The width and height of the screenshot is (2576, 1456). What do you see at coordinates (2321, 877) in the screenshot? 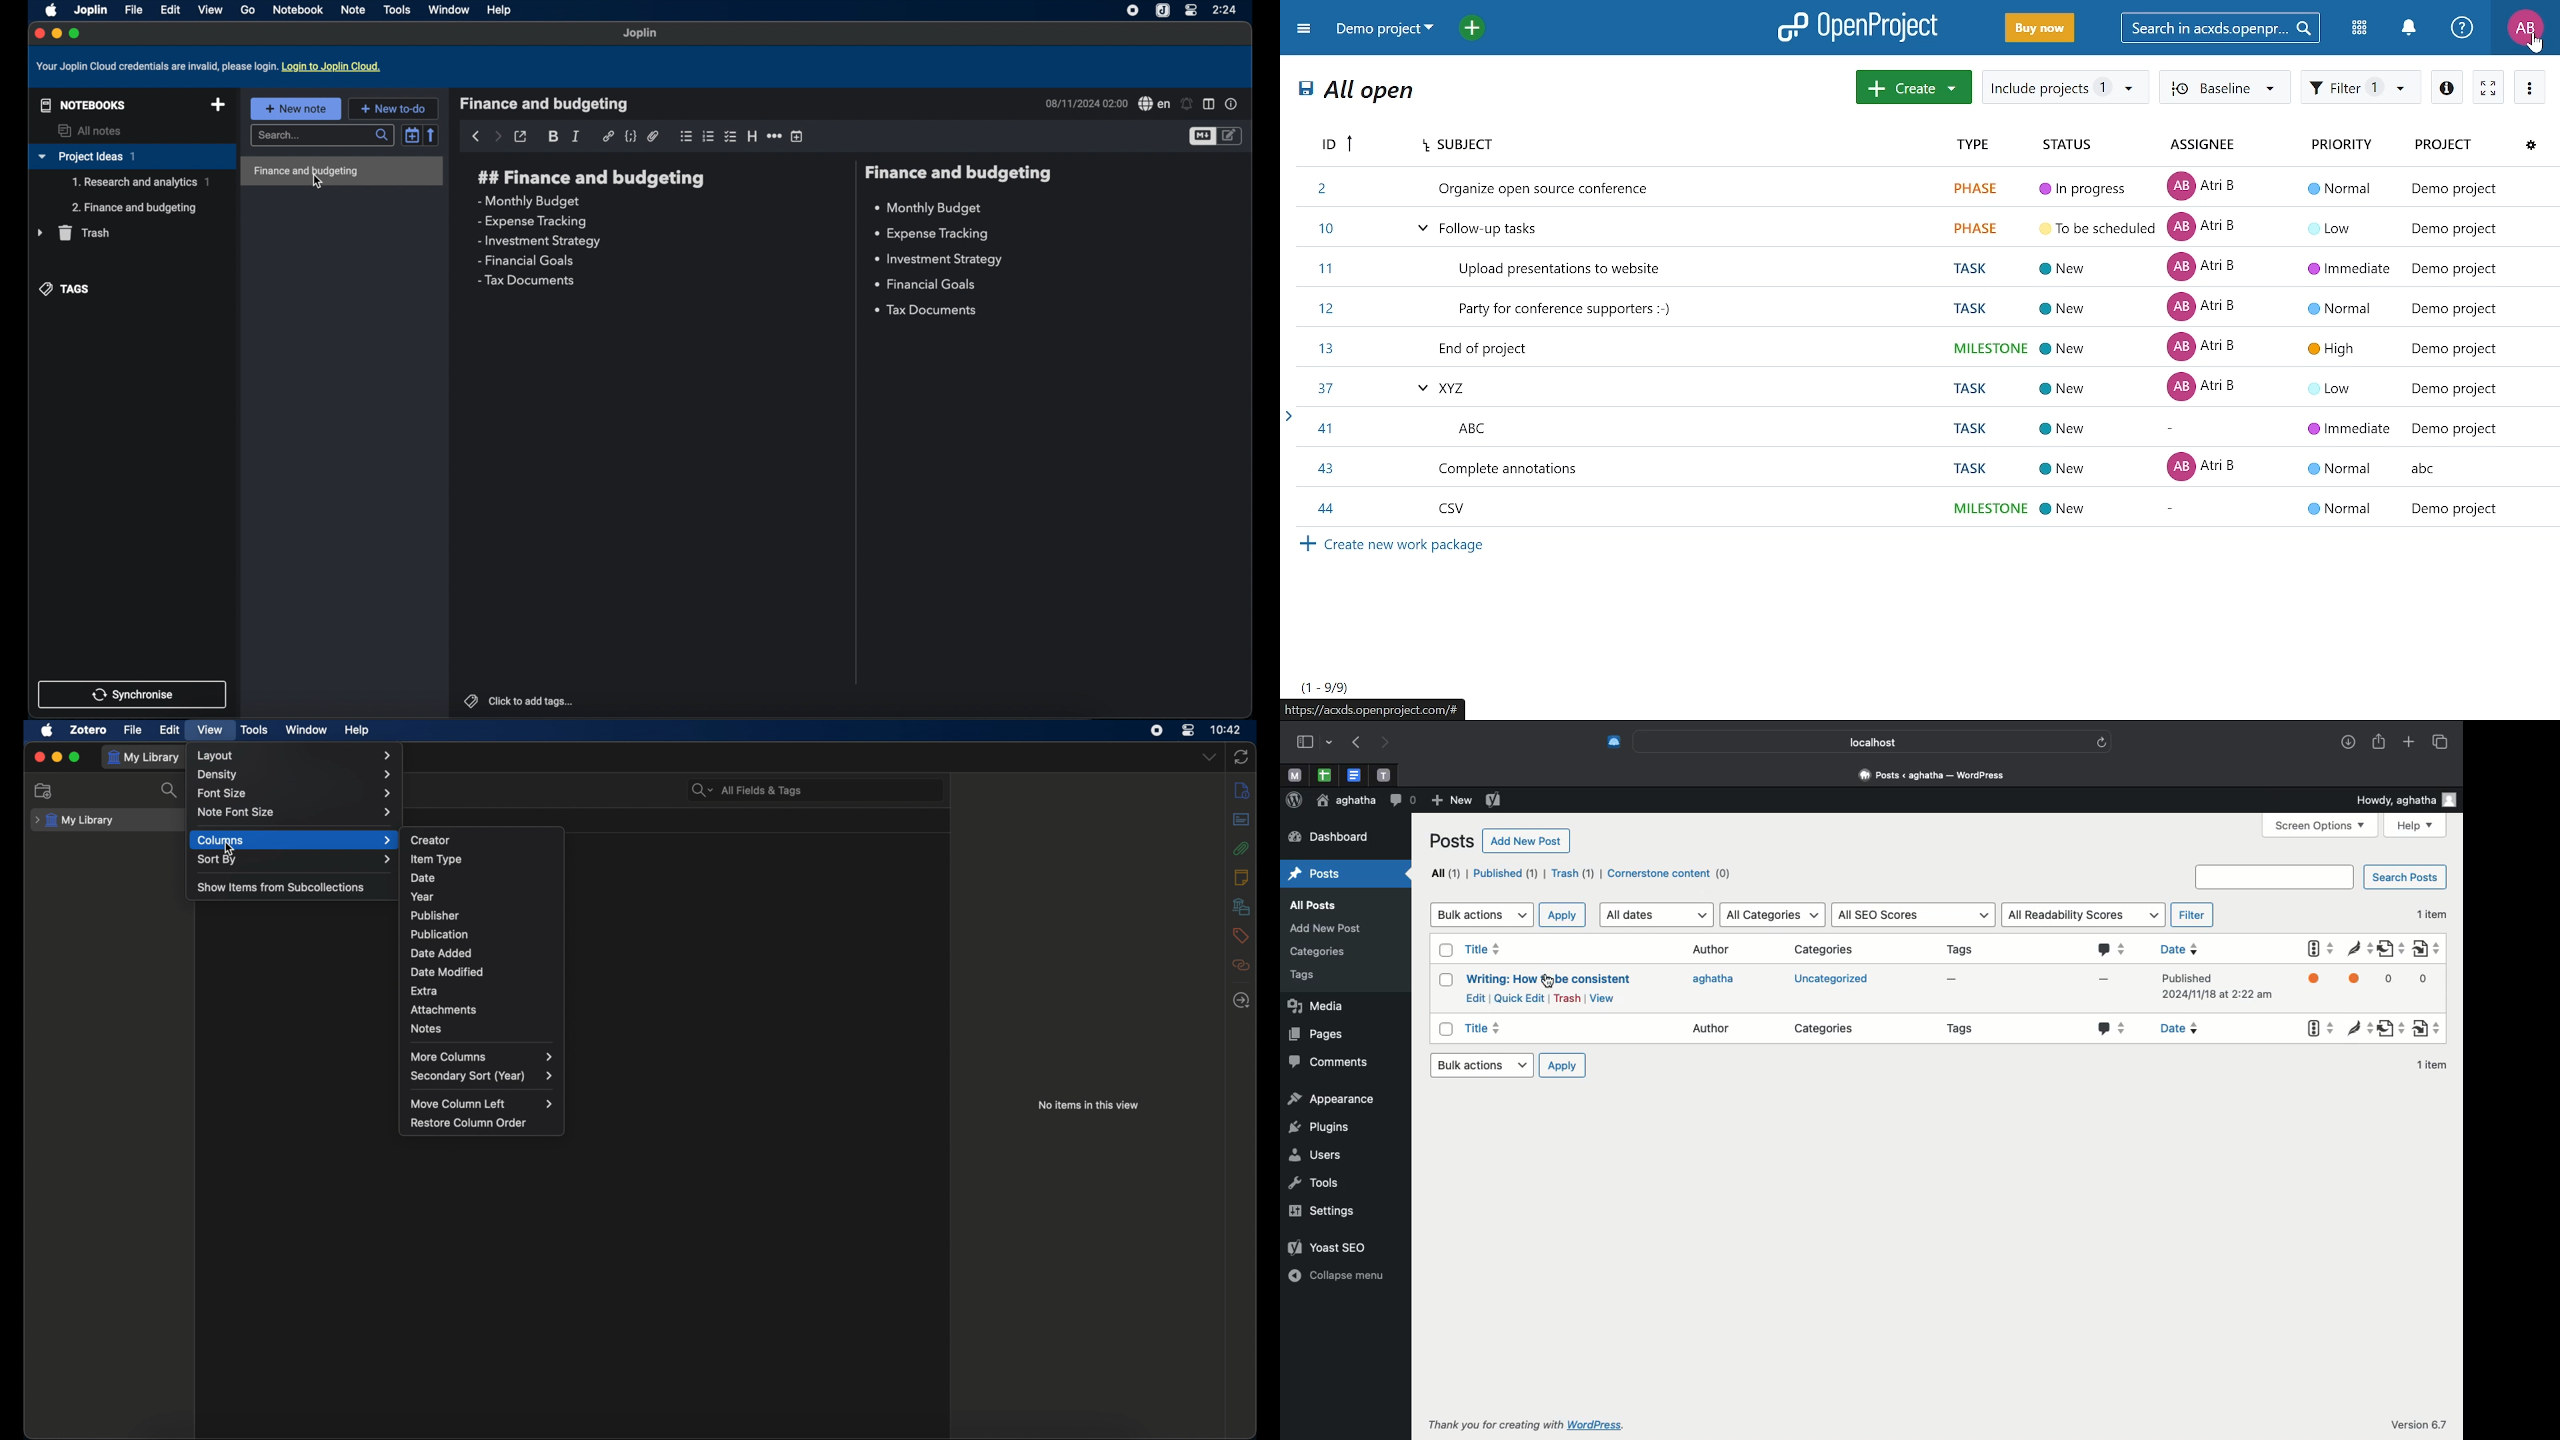
I see `Search posts` at bounding box center [2321, 877].